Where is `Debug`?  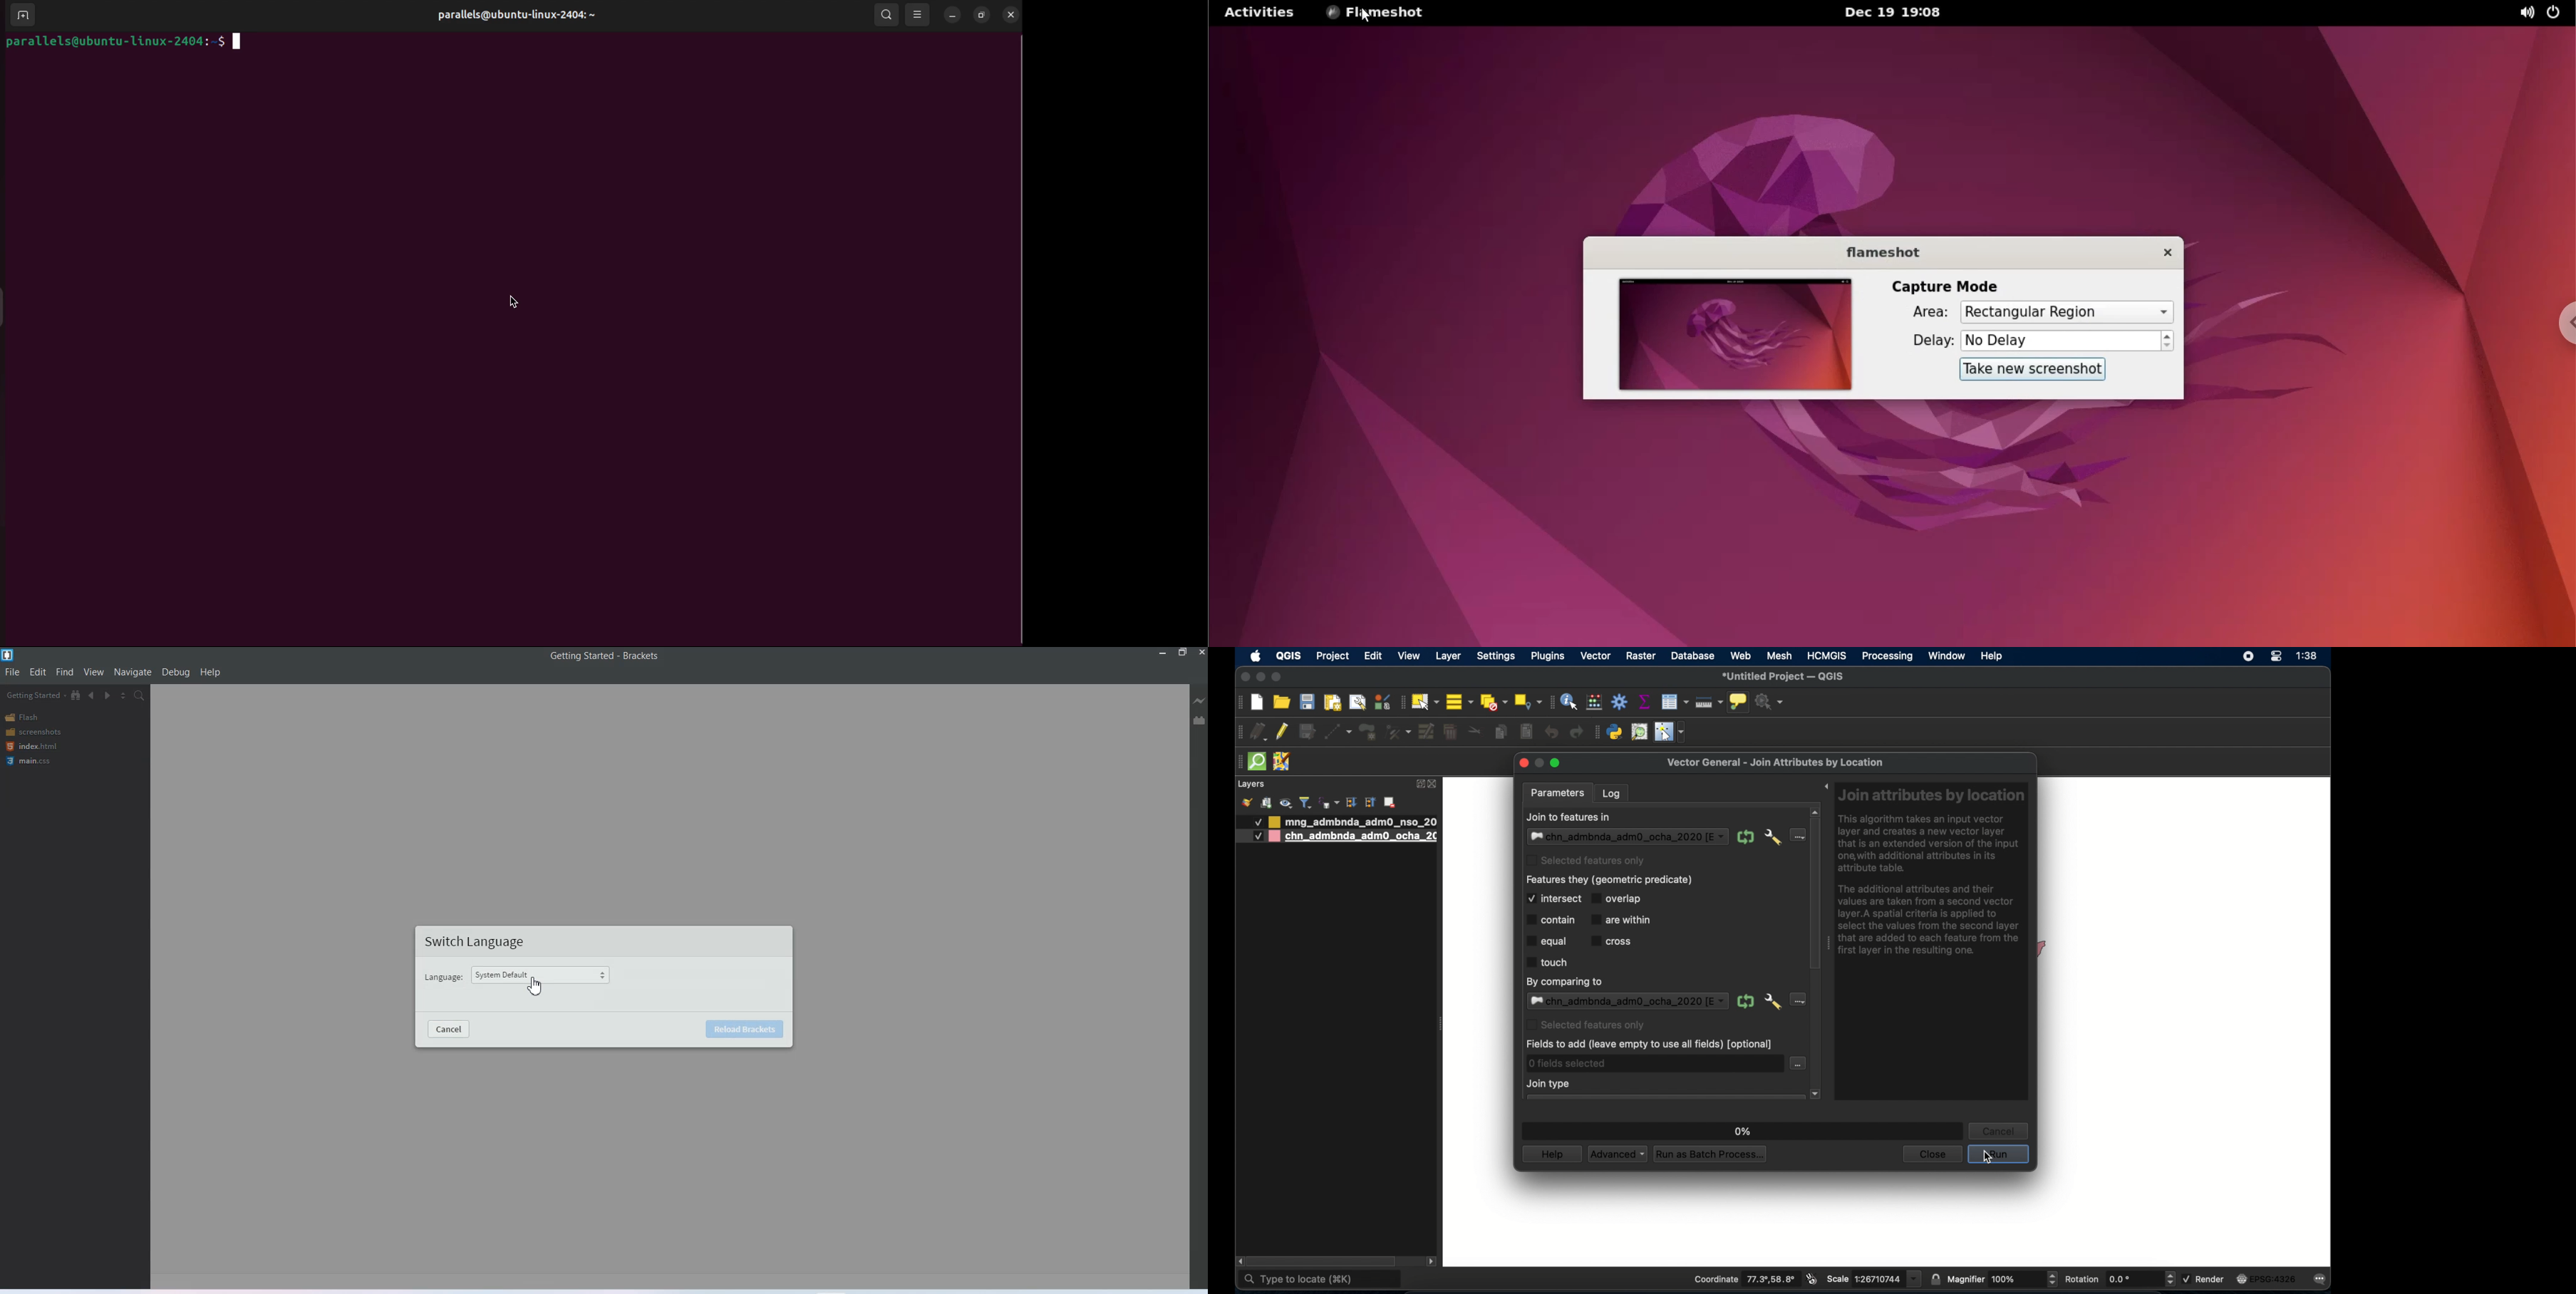
Debug is located at coordinates (176, 672).